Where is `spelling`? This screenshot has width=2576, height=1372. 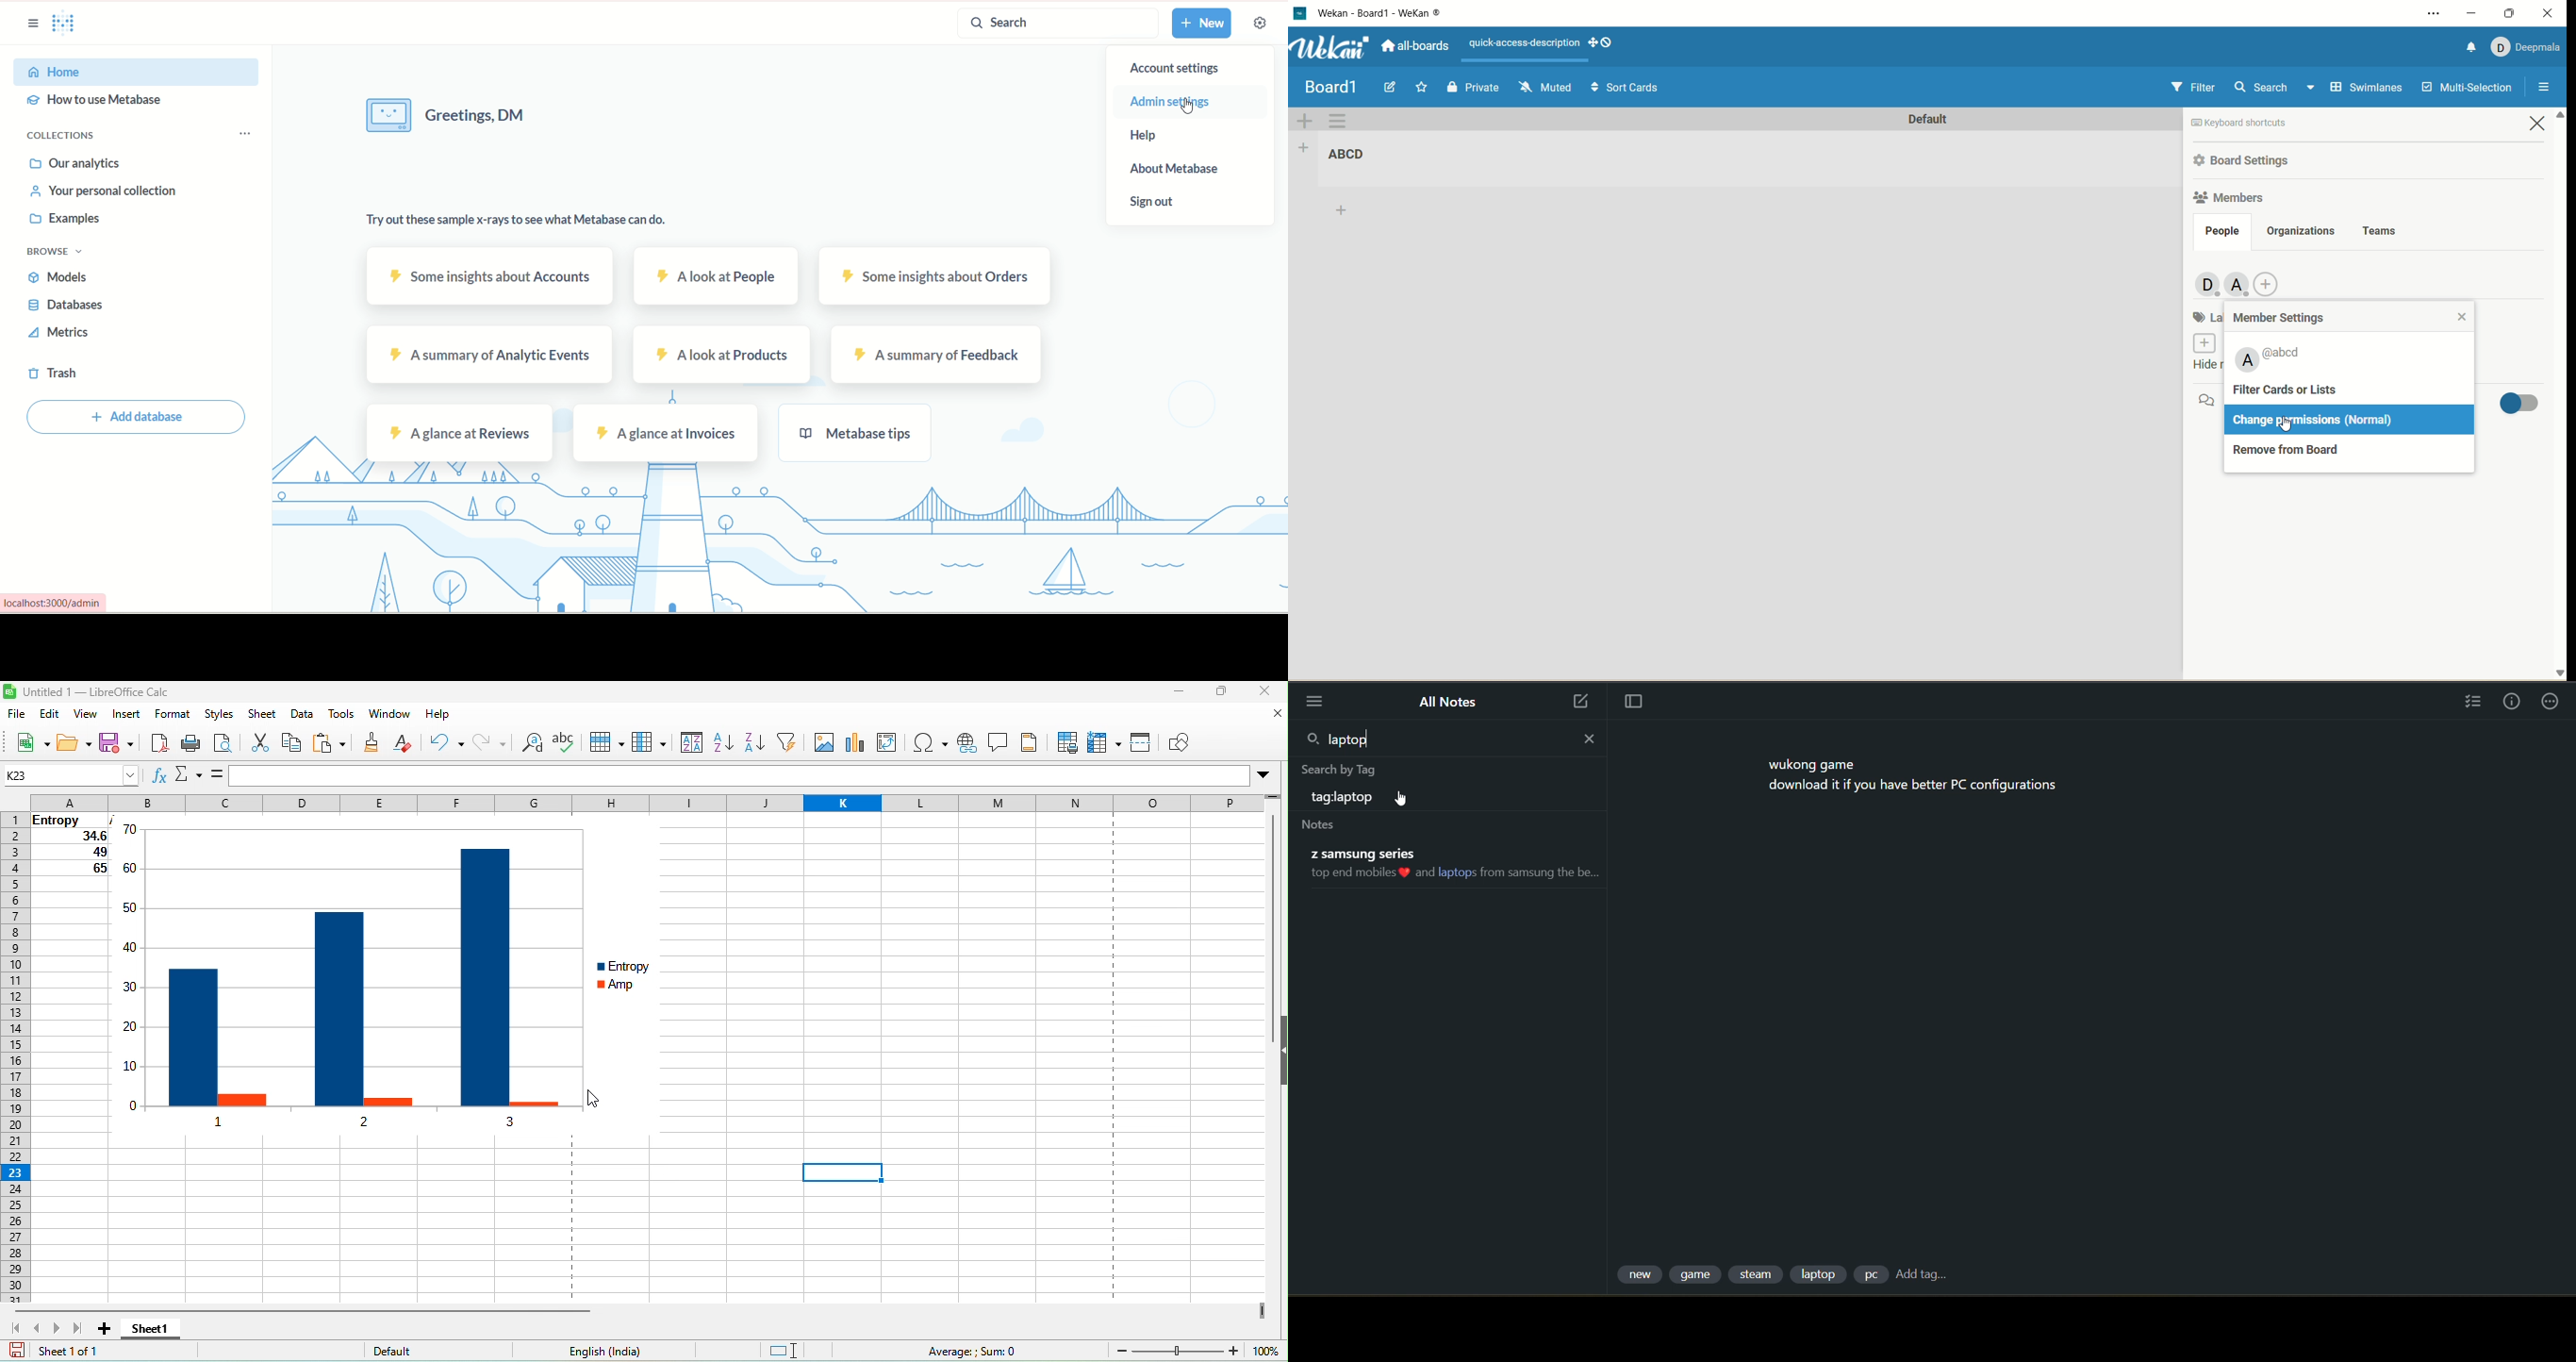
spelling is located at coordinates (570, 744).